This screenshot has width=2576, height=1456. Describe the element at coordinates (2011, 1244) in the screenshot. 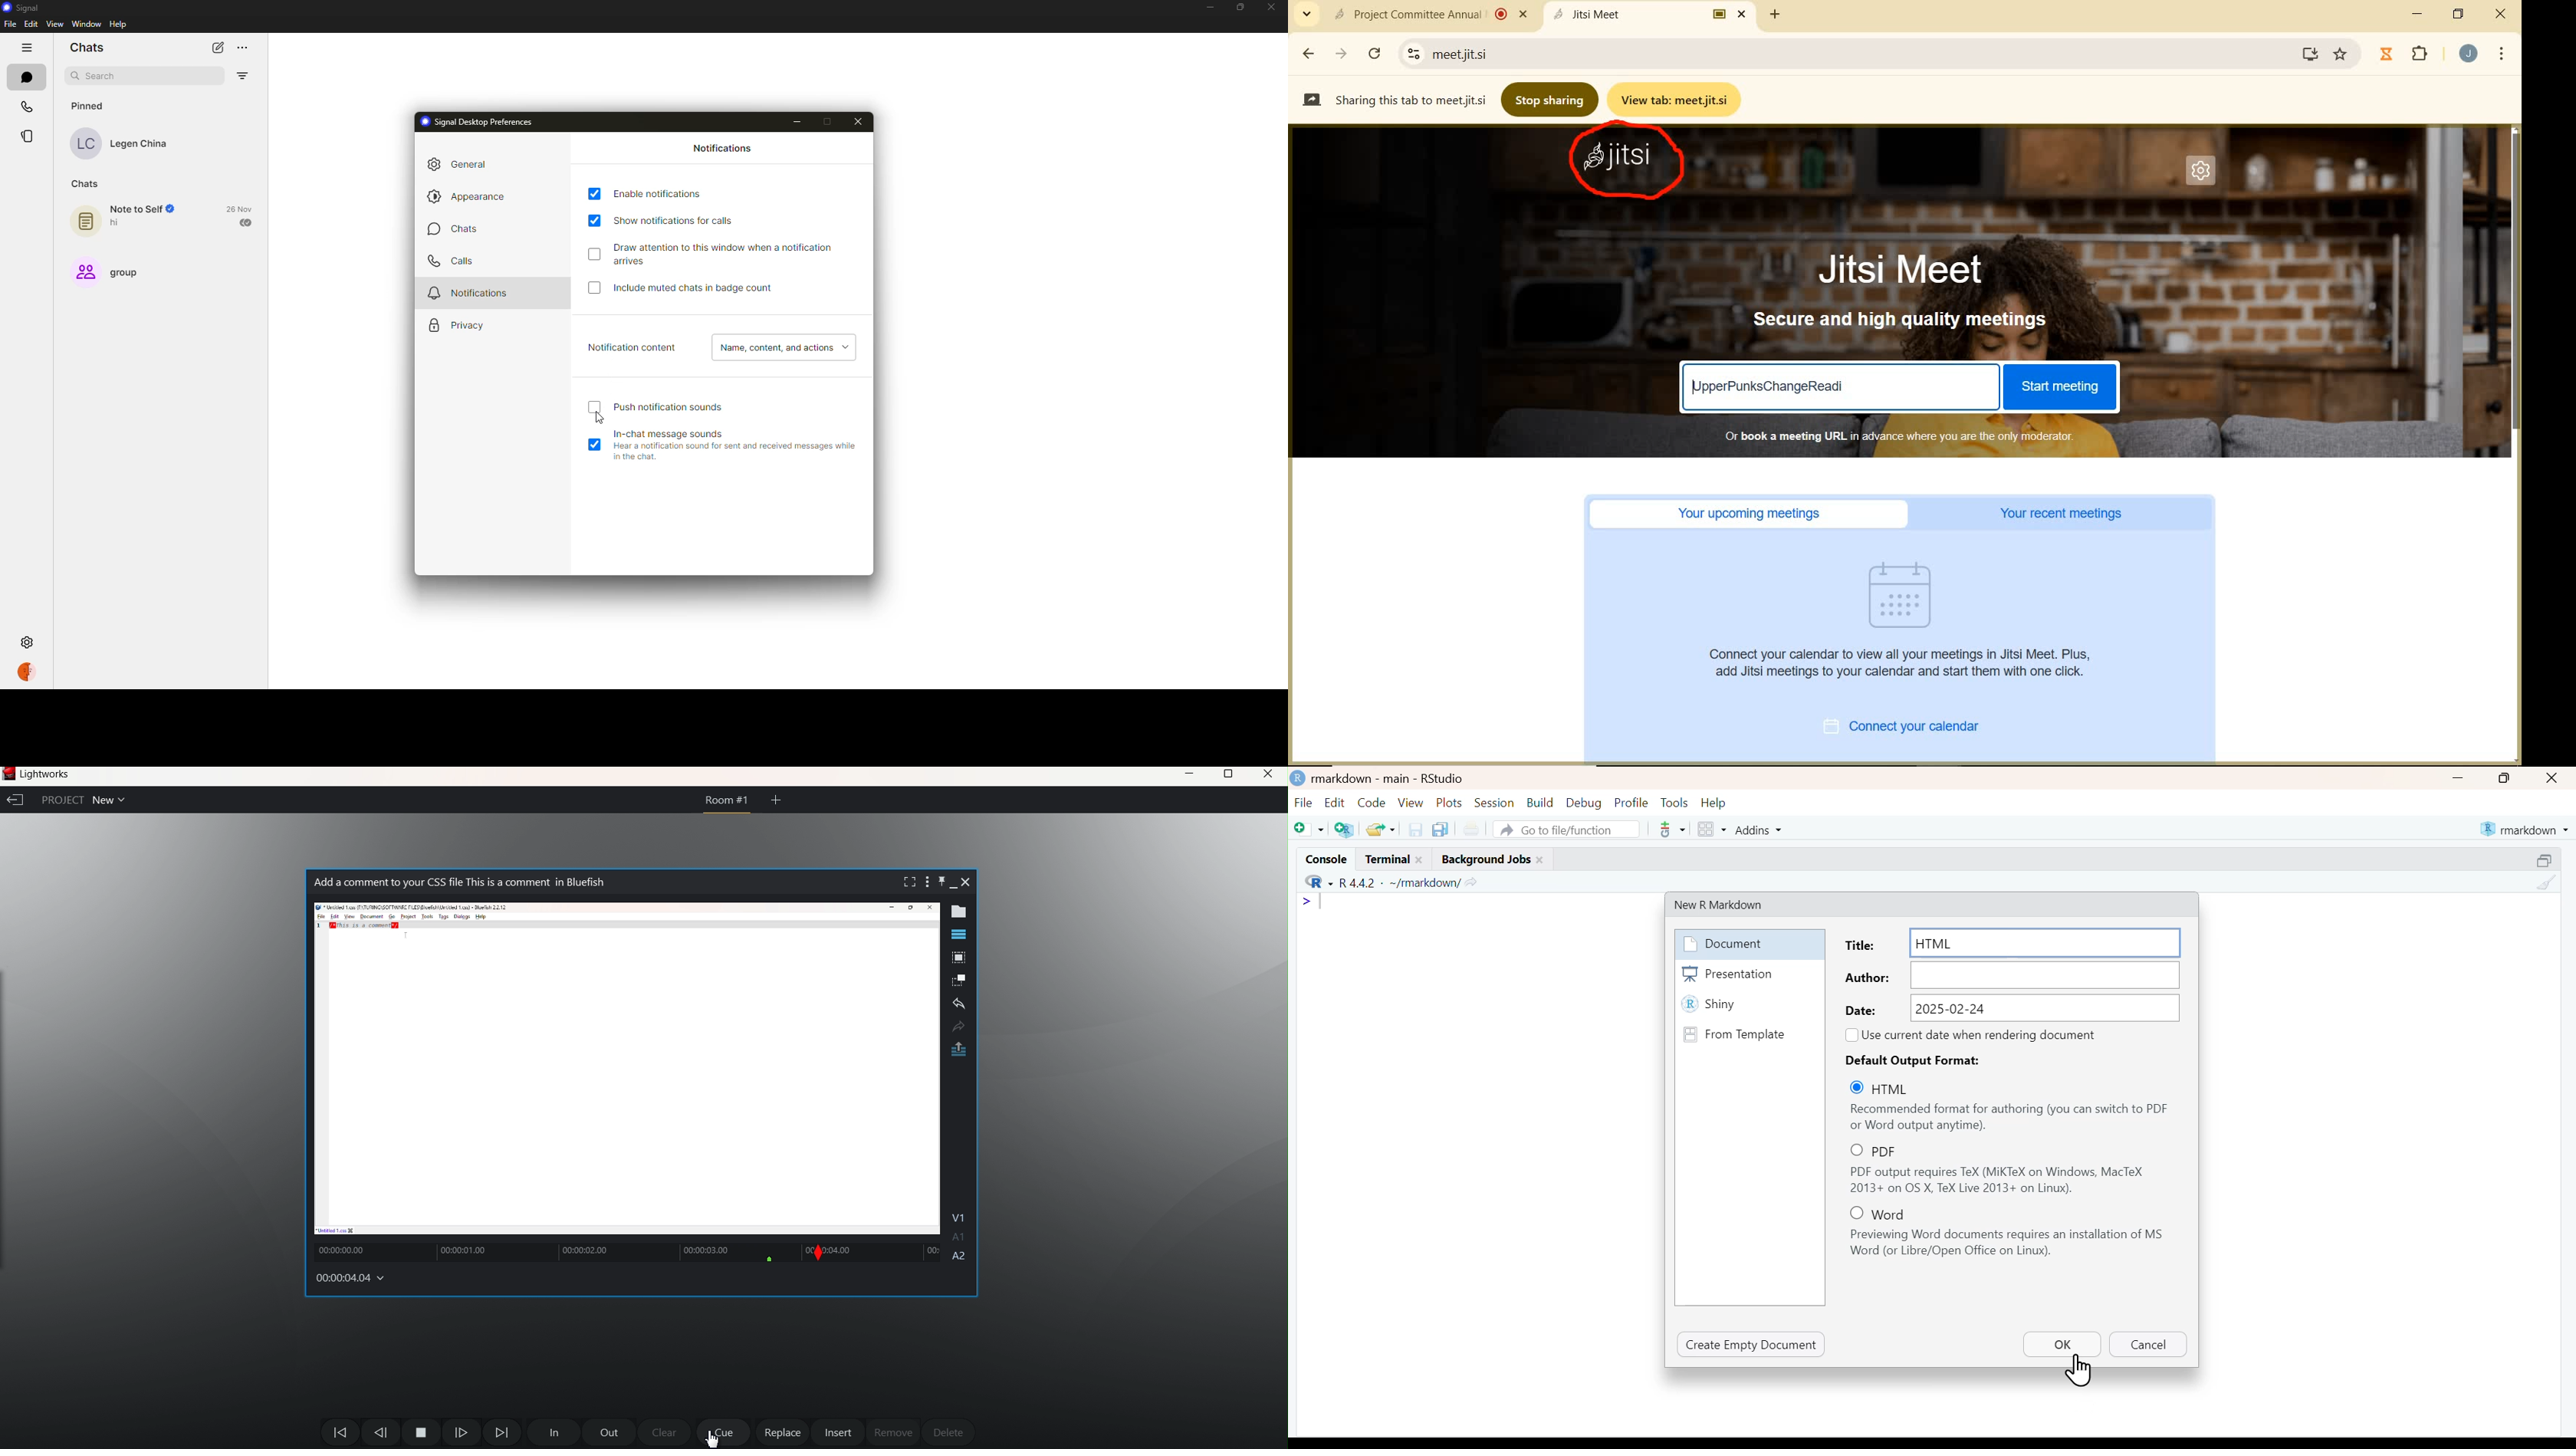

I see `Previewing Word documents requires an installation of MS
Word (or Libre/Open Office on Linux).` at that location.